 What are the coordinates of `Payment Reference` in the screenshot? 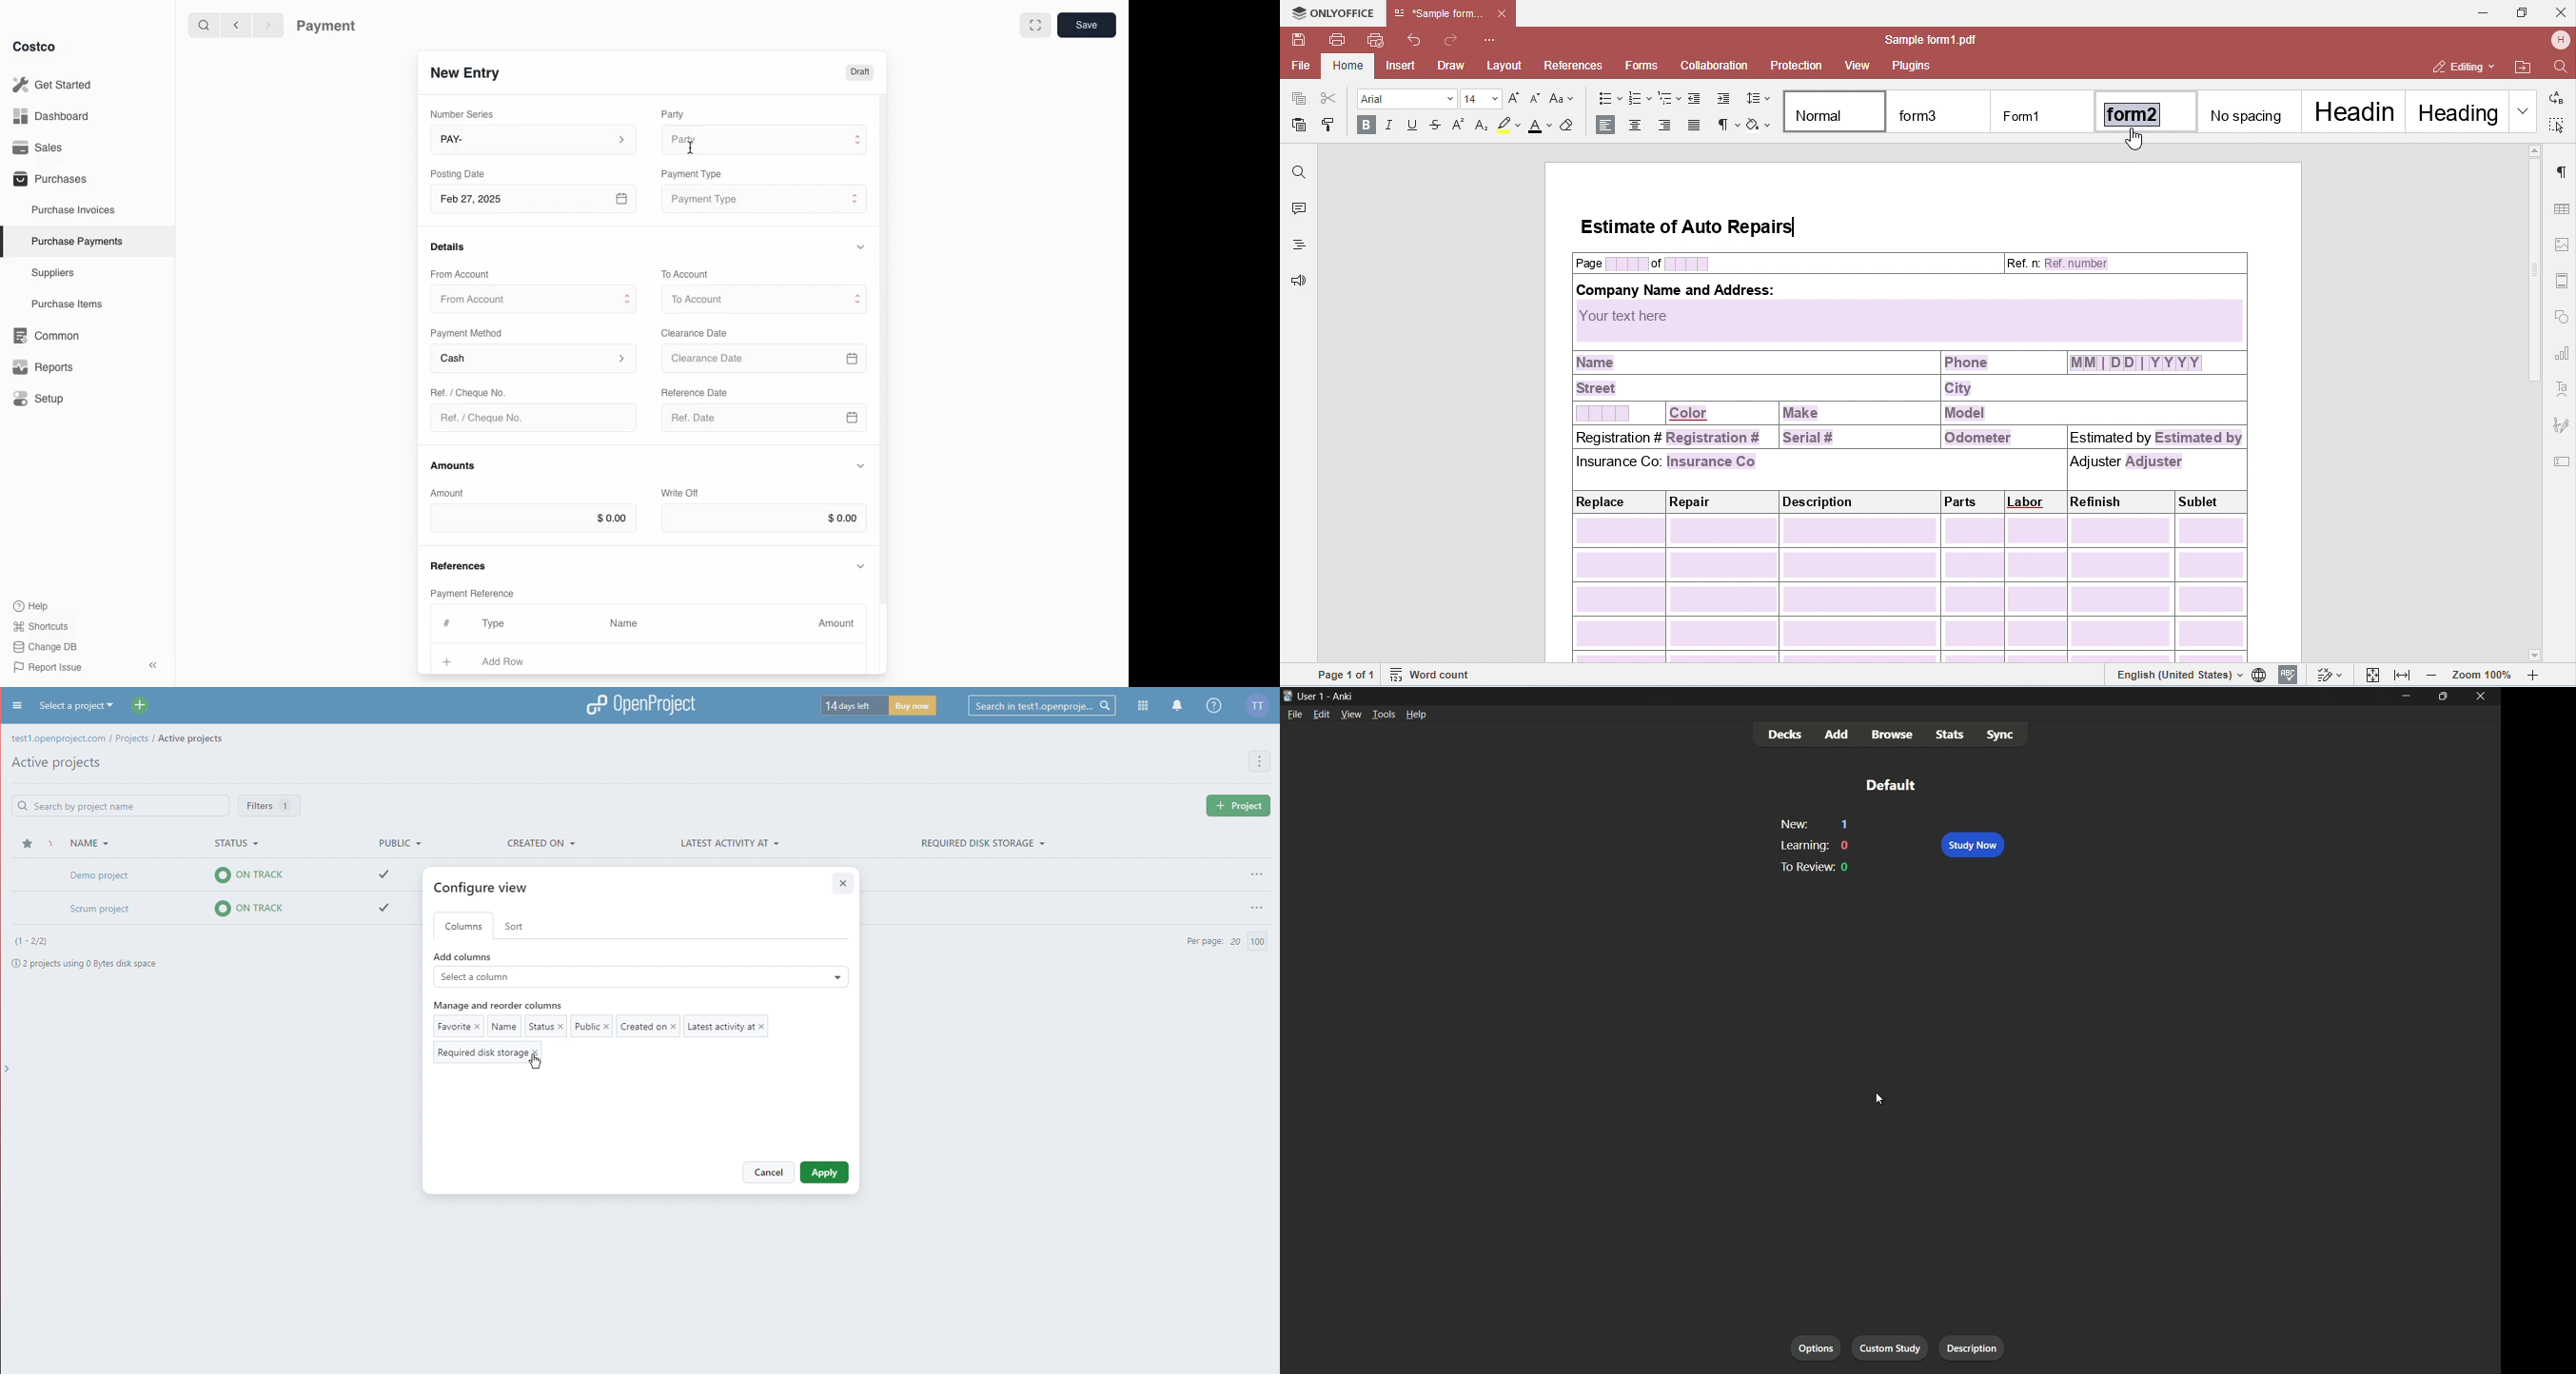 It's located at (471, 591).